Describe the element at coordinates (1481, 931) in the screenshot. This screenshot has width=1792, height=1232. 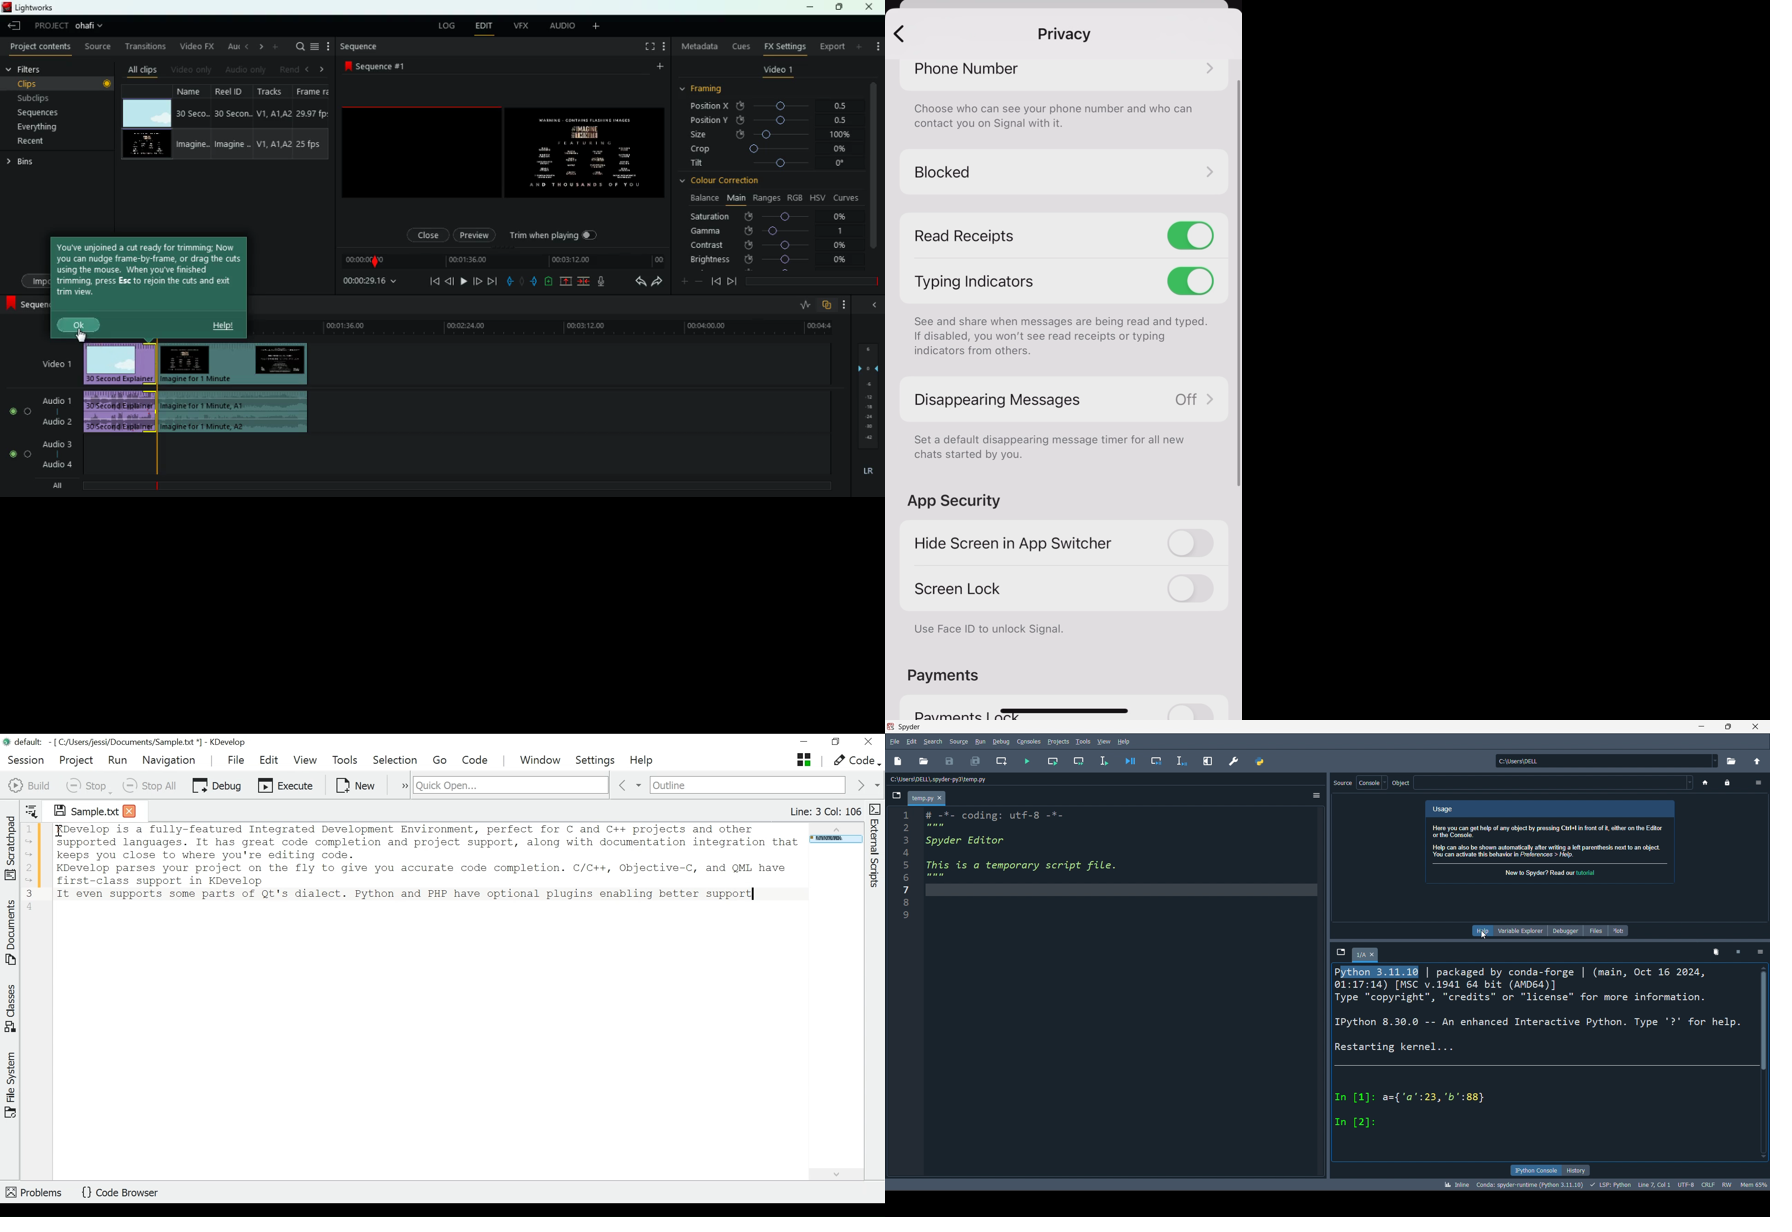
I see `help` at that location.